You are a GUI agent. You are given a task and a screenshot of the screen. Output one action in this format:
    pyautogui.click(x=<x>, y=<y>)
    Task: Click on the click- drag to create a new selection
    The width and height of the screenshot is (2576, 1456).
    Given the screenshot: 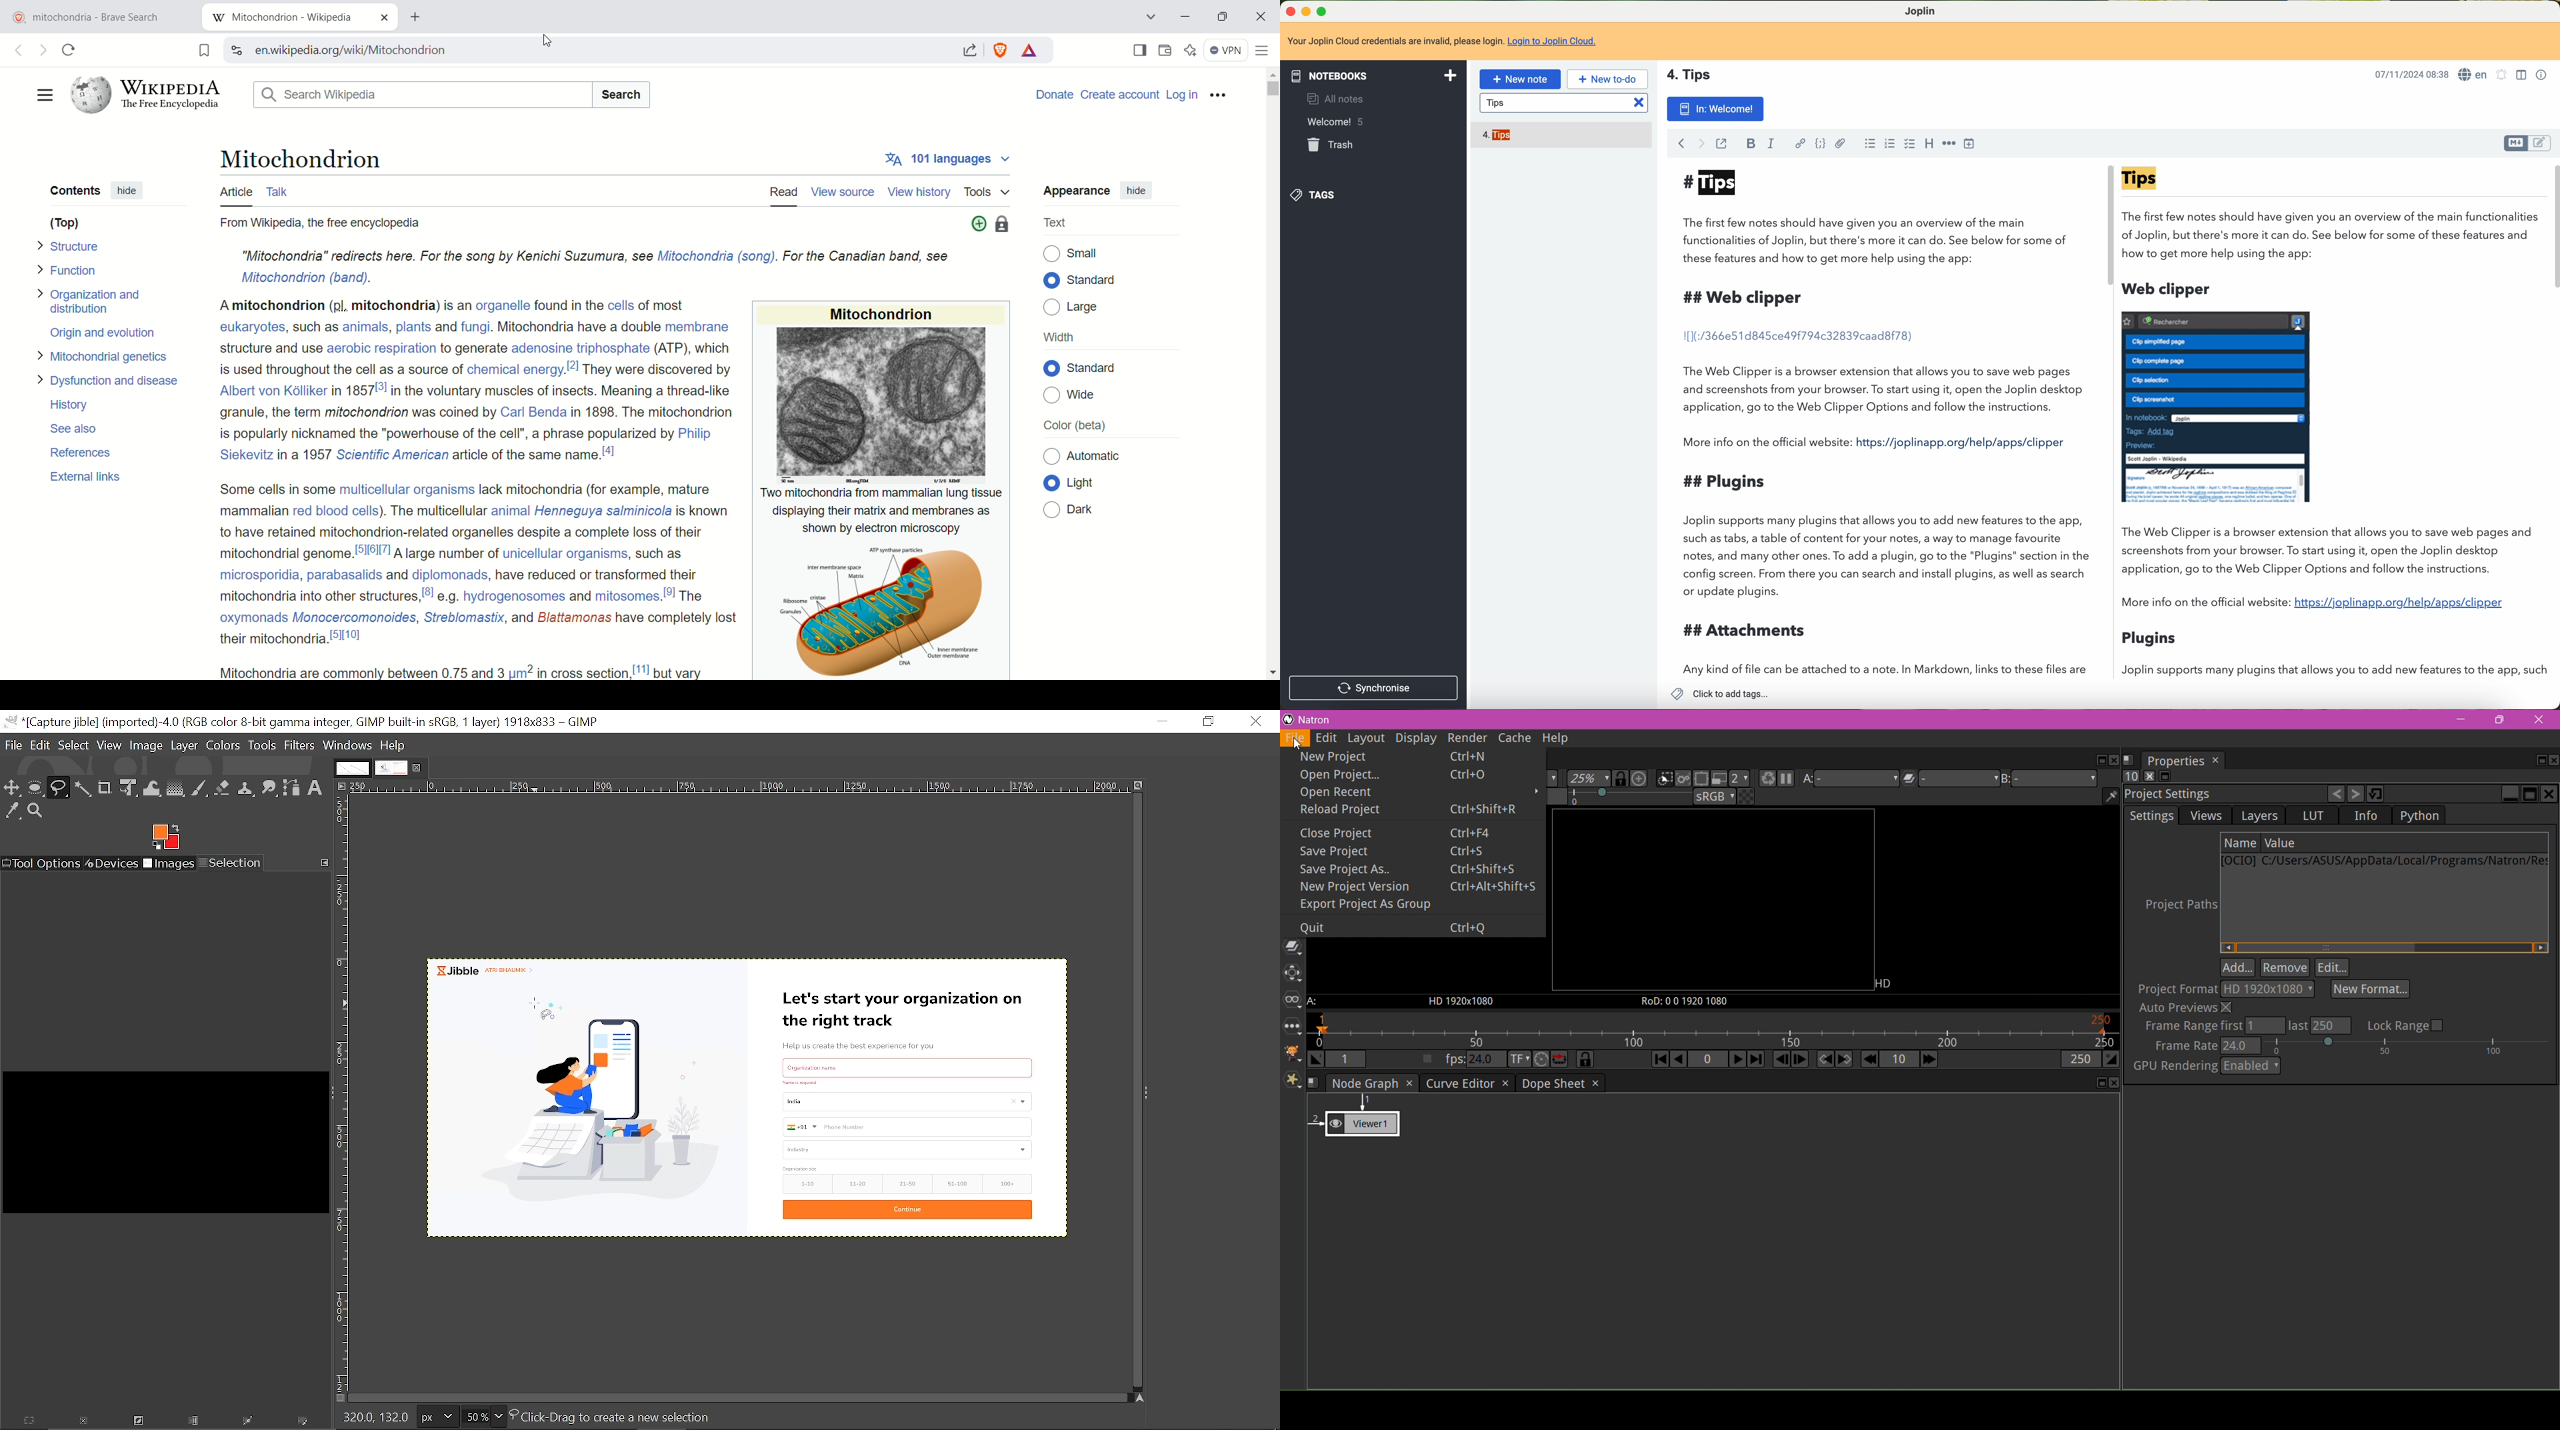 What is the action you would take?
    pyautogui.click(x=618, y=1415)
    